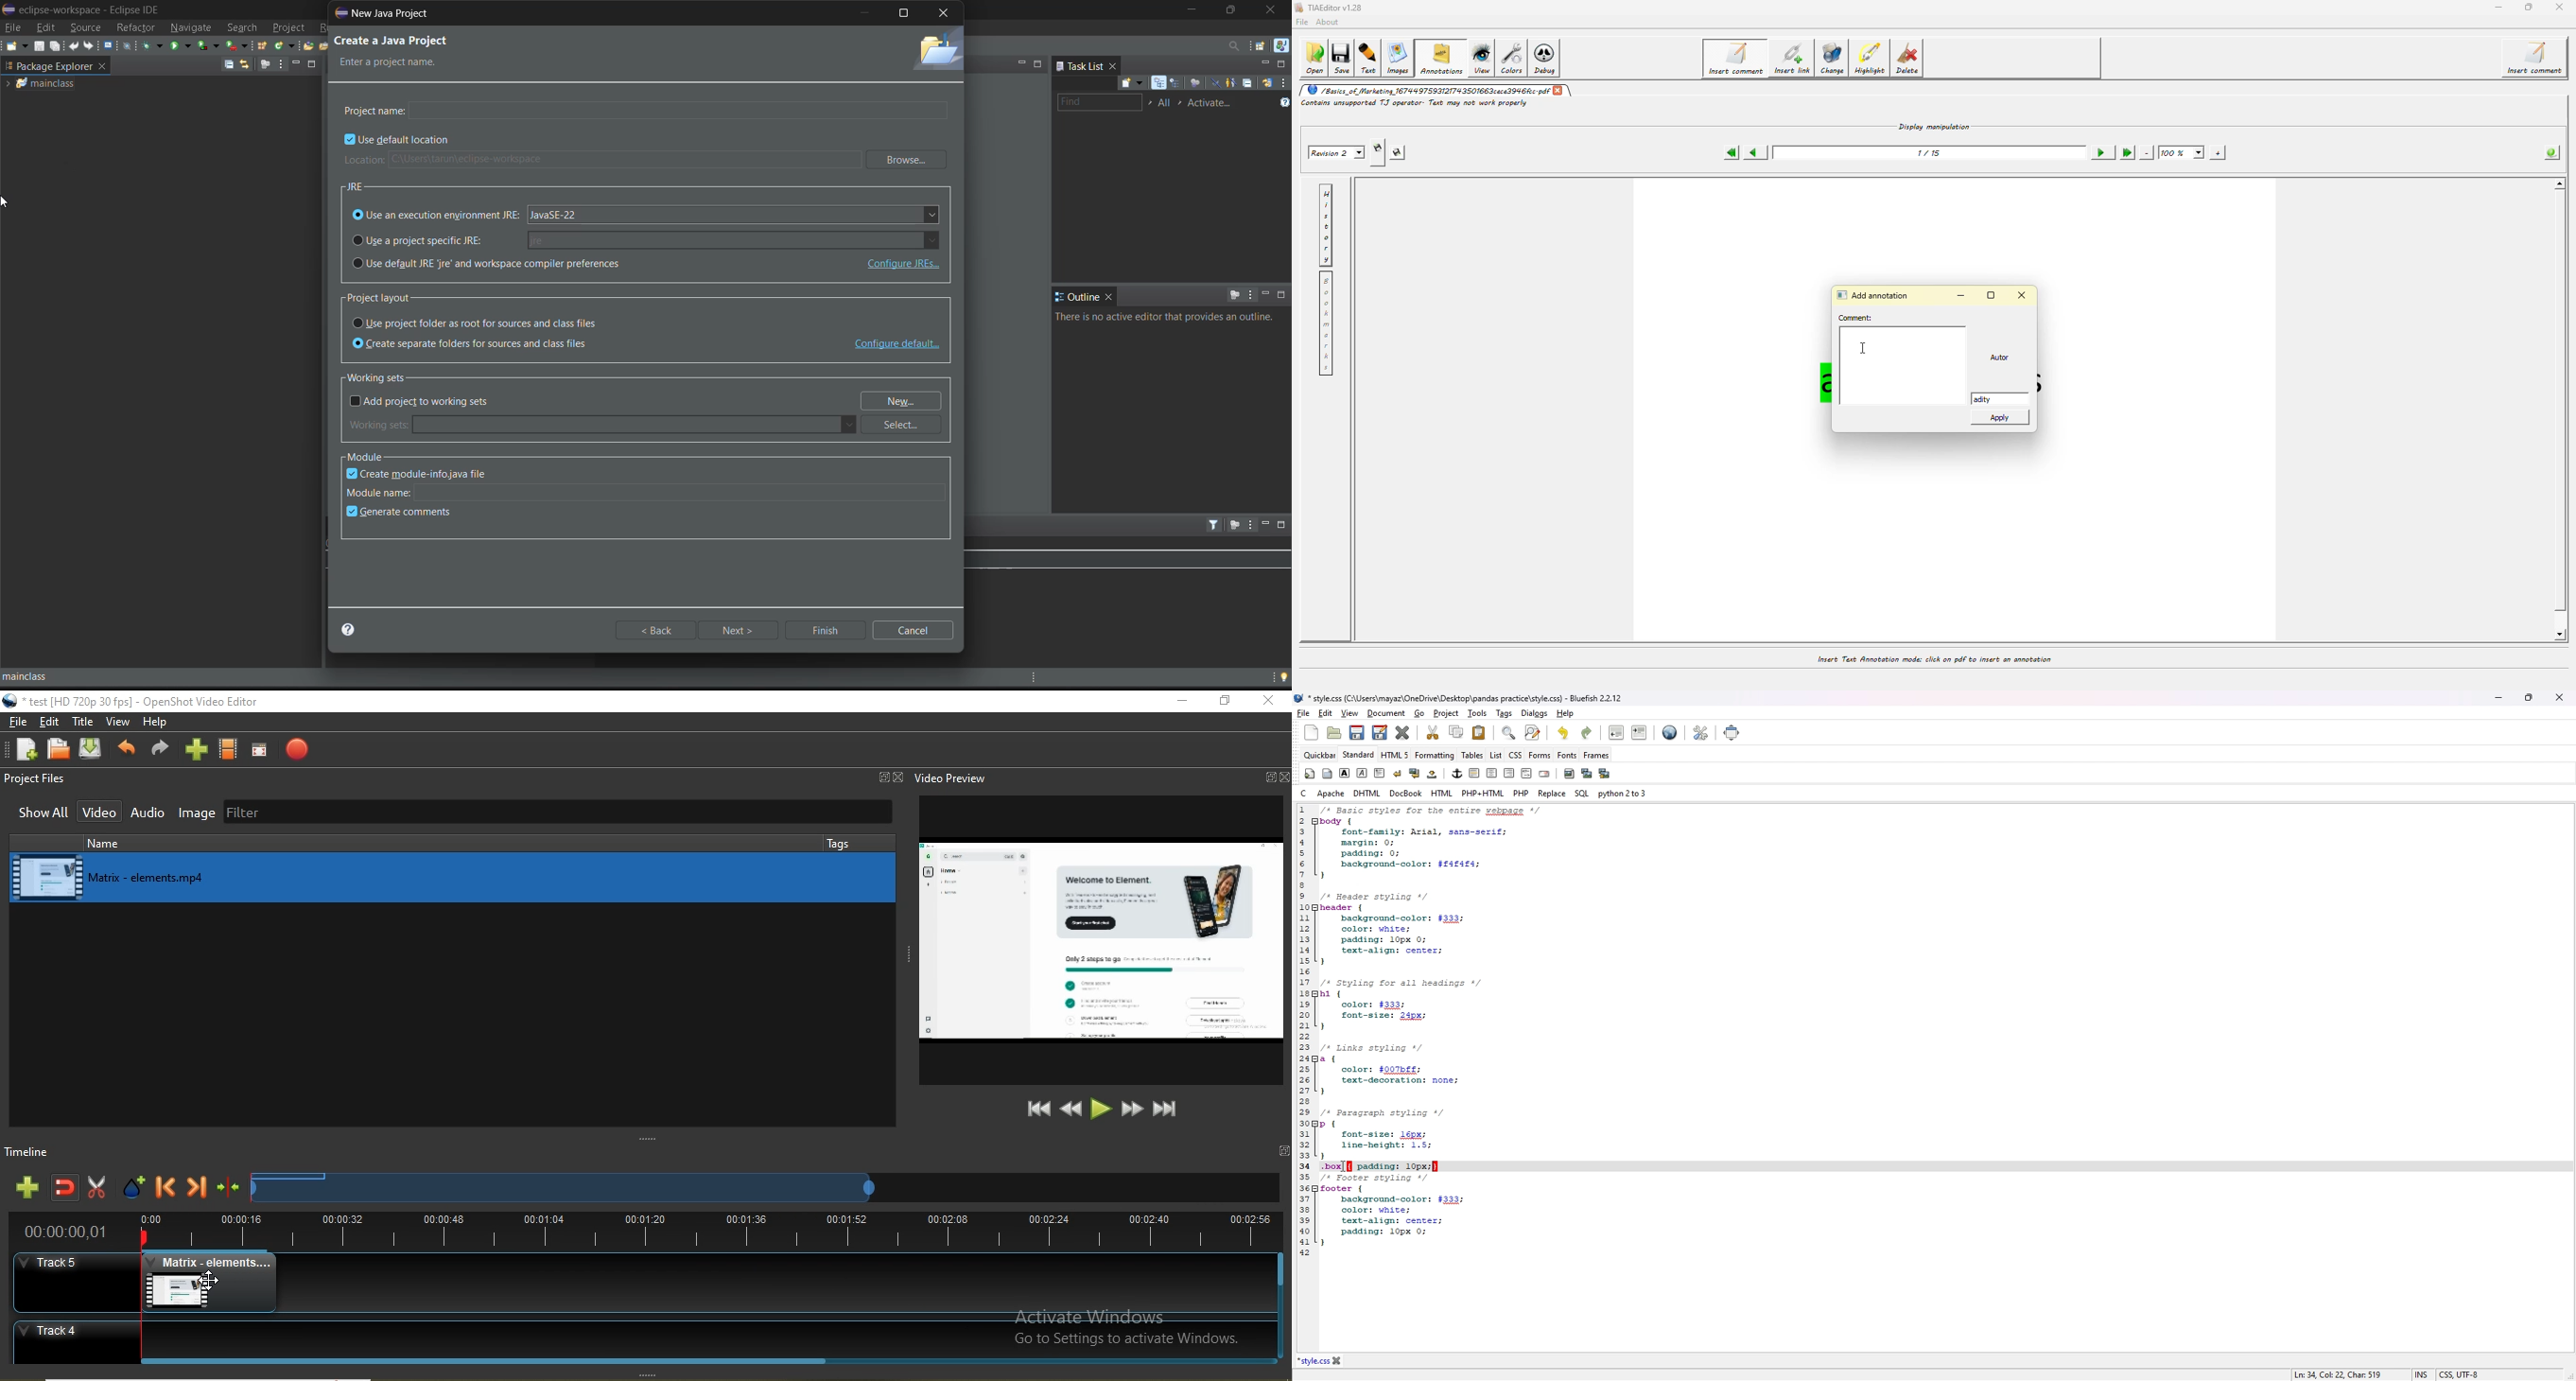  Describe the element at coordinates (1021, 63) in the screenshot. I see `minimize` at that location.